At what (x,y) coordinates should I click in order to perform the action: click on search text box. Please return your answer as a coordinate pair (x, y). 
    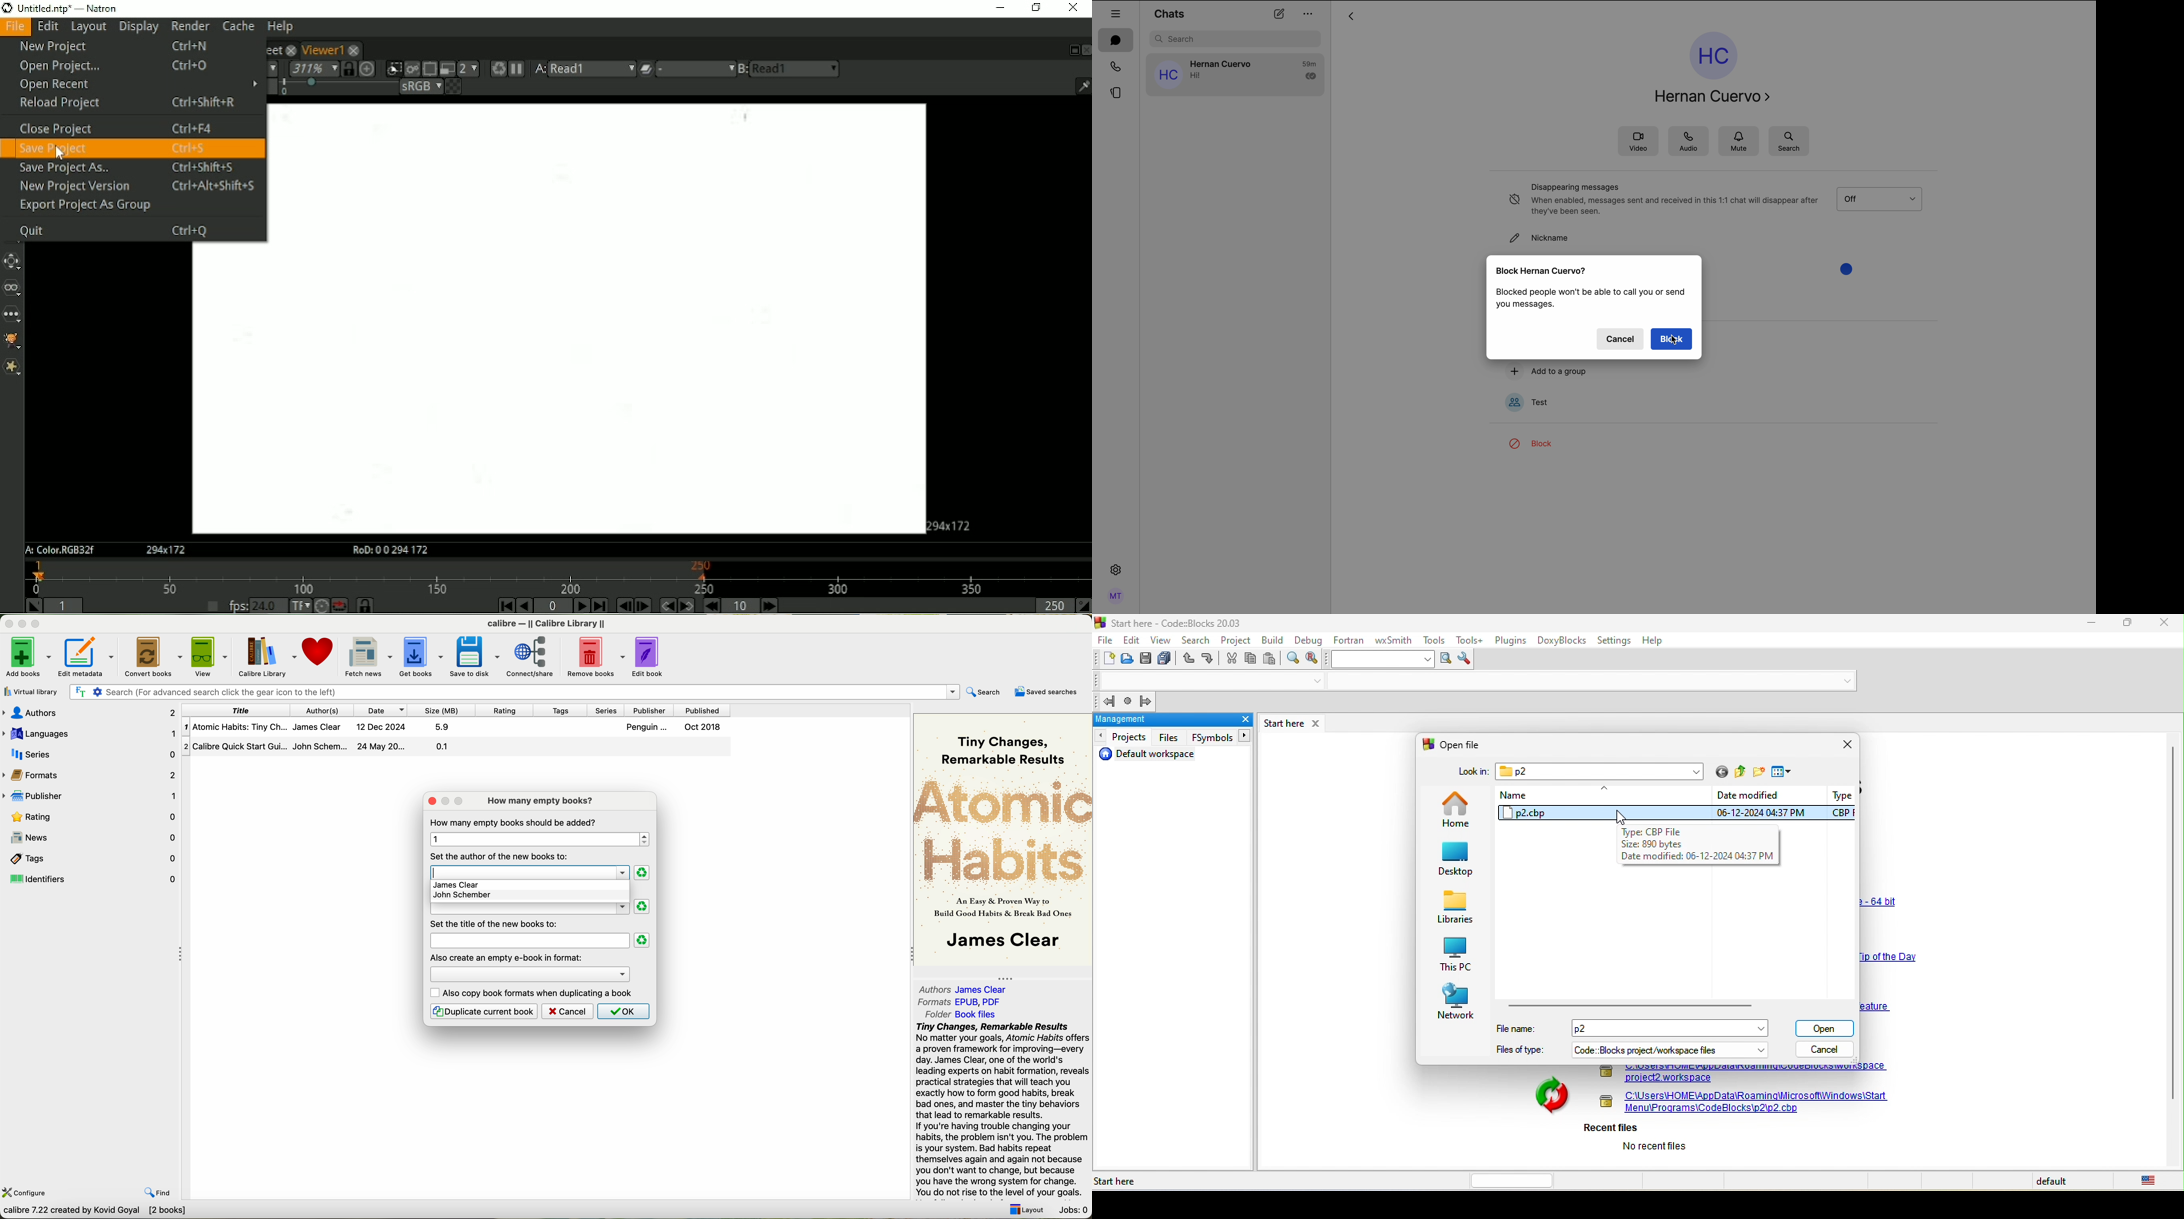
    Looking at the image, I should click on (1384, 660).